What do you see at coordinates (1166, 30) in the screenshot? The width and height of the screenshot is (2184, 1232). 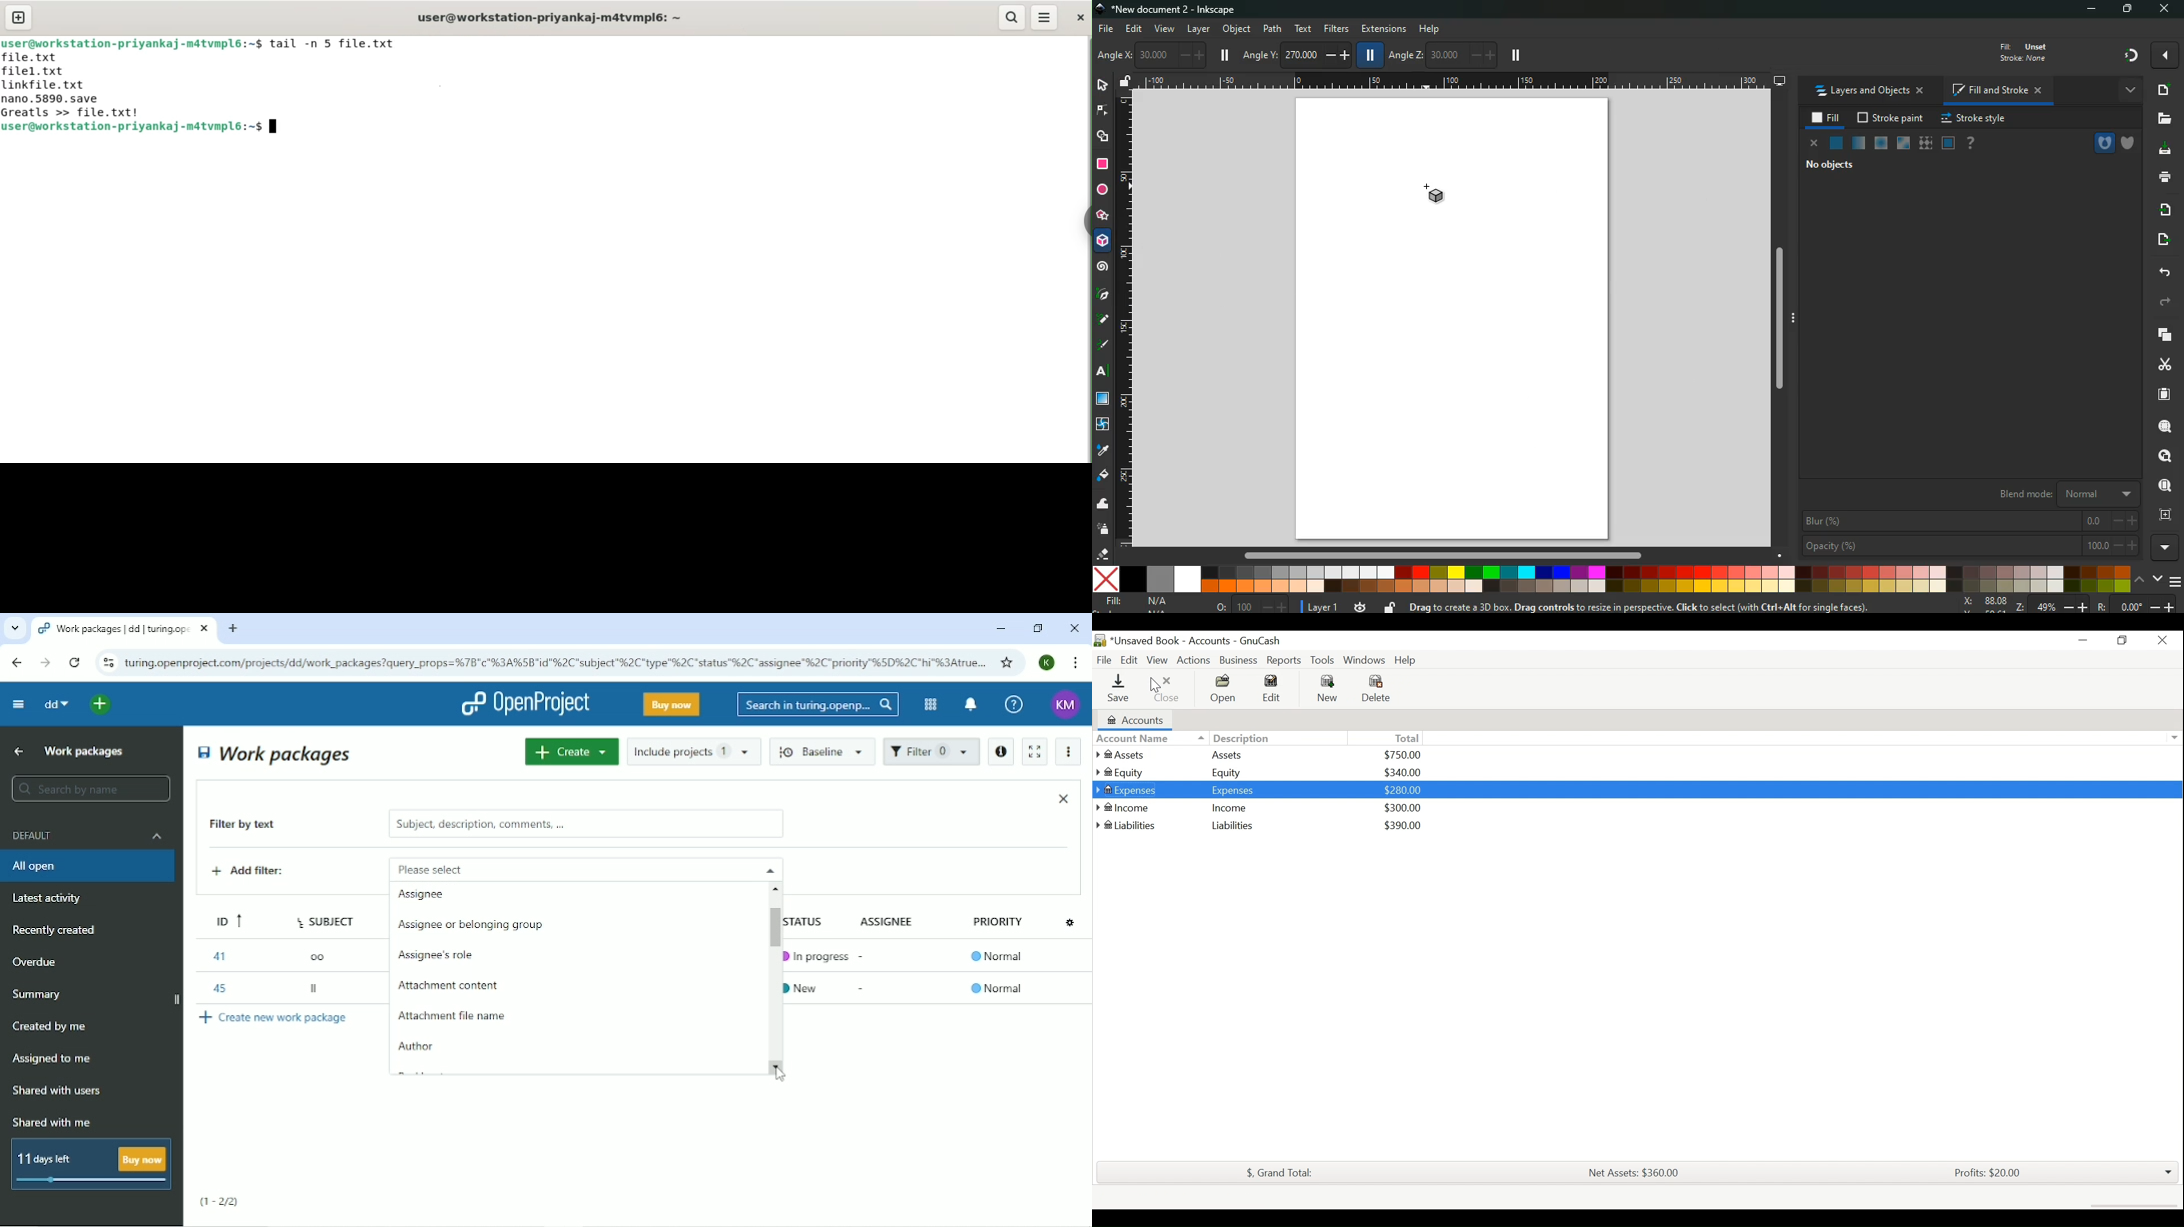 I see `view` at bounding box center [1166, 30].